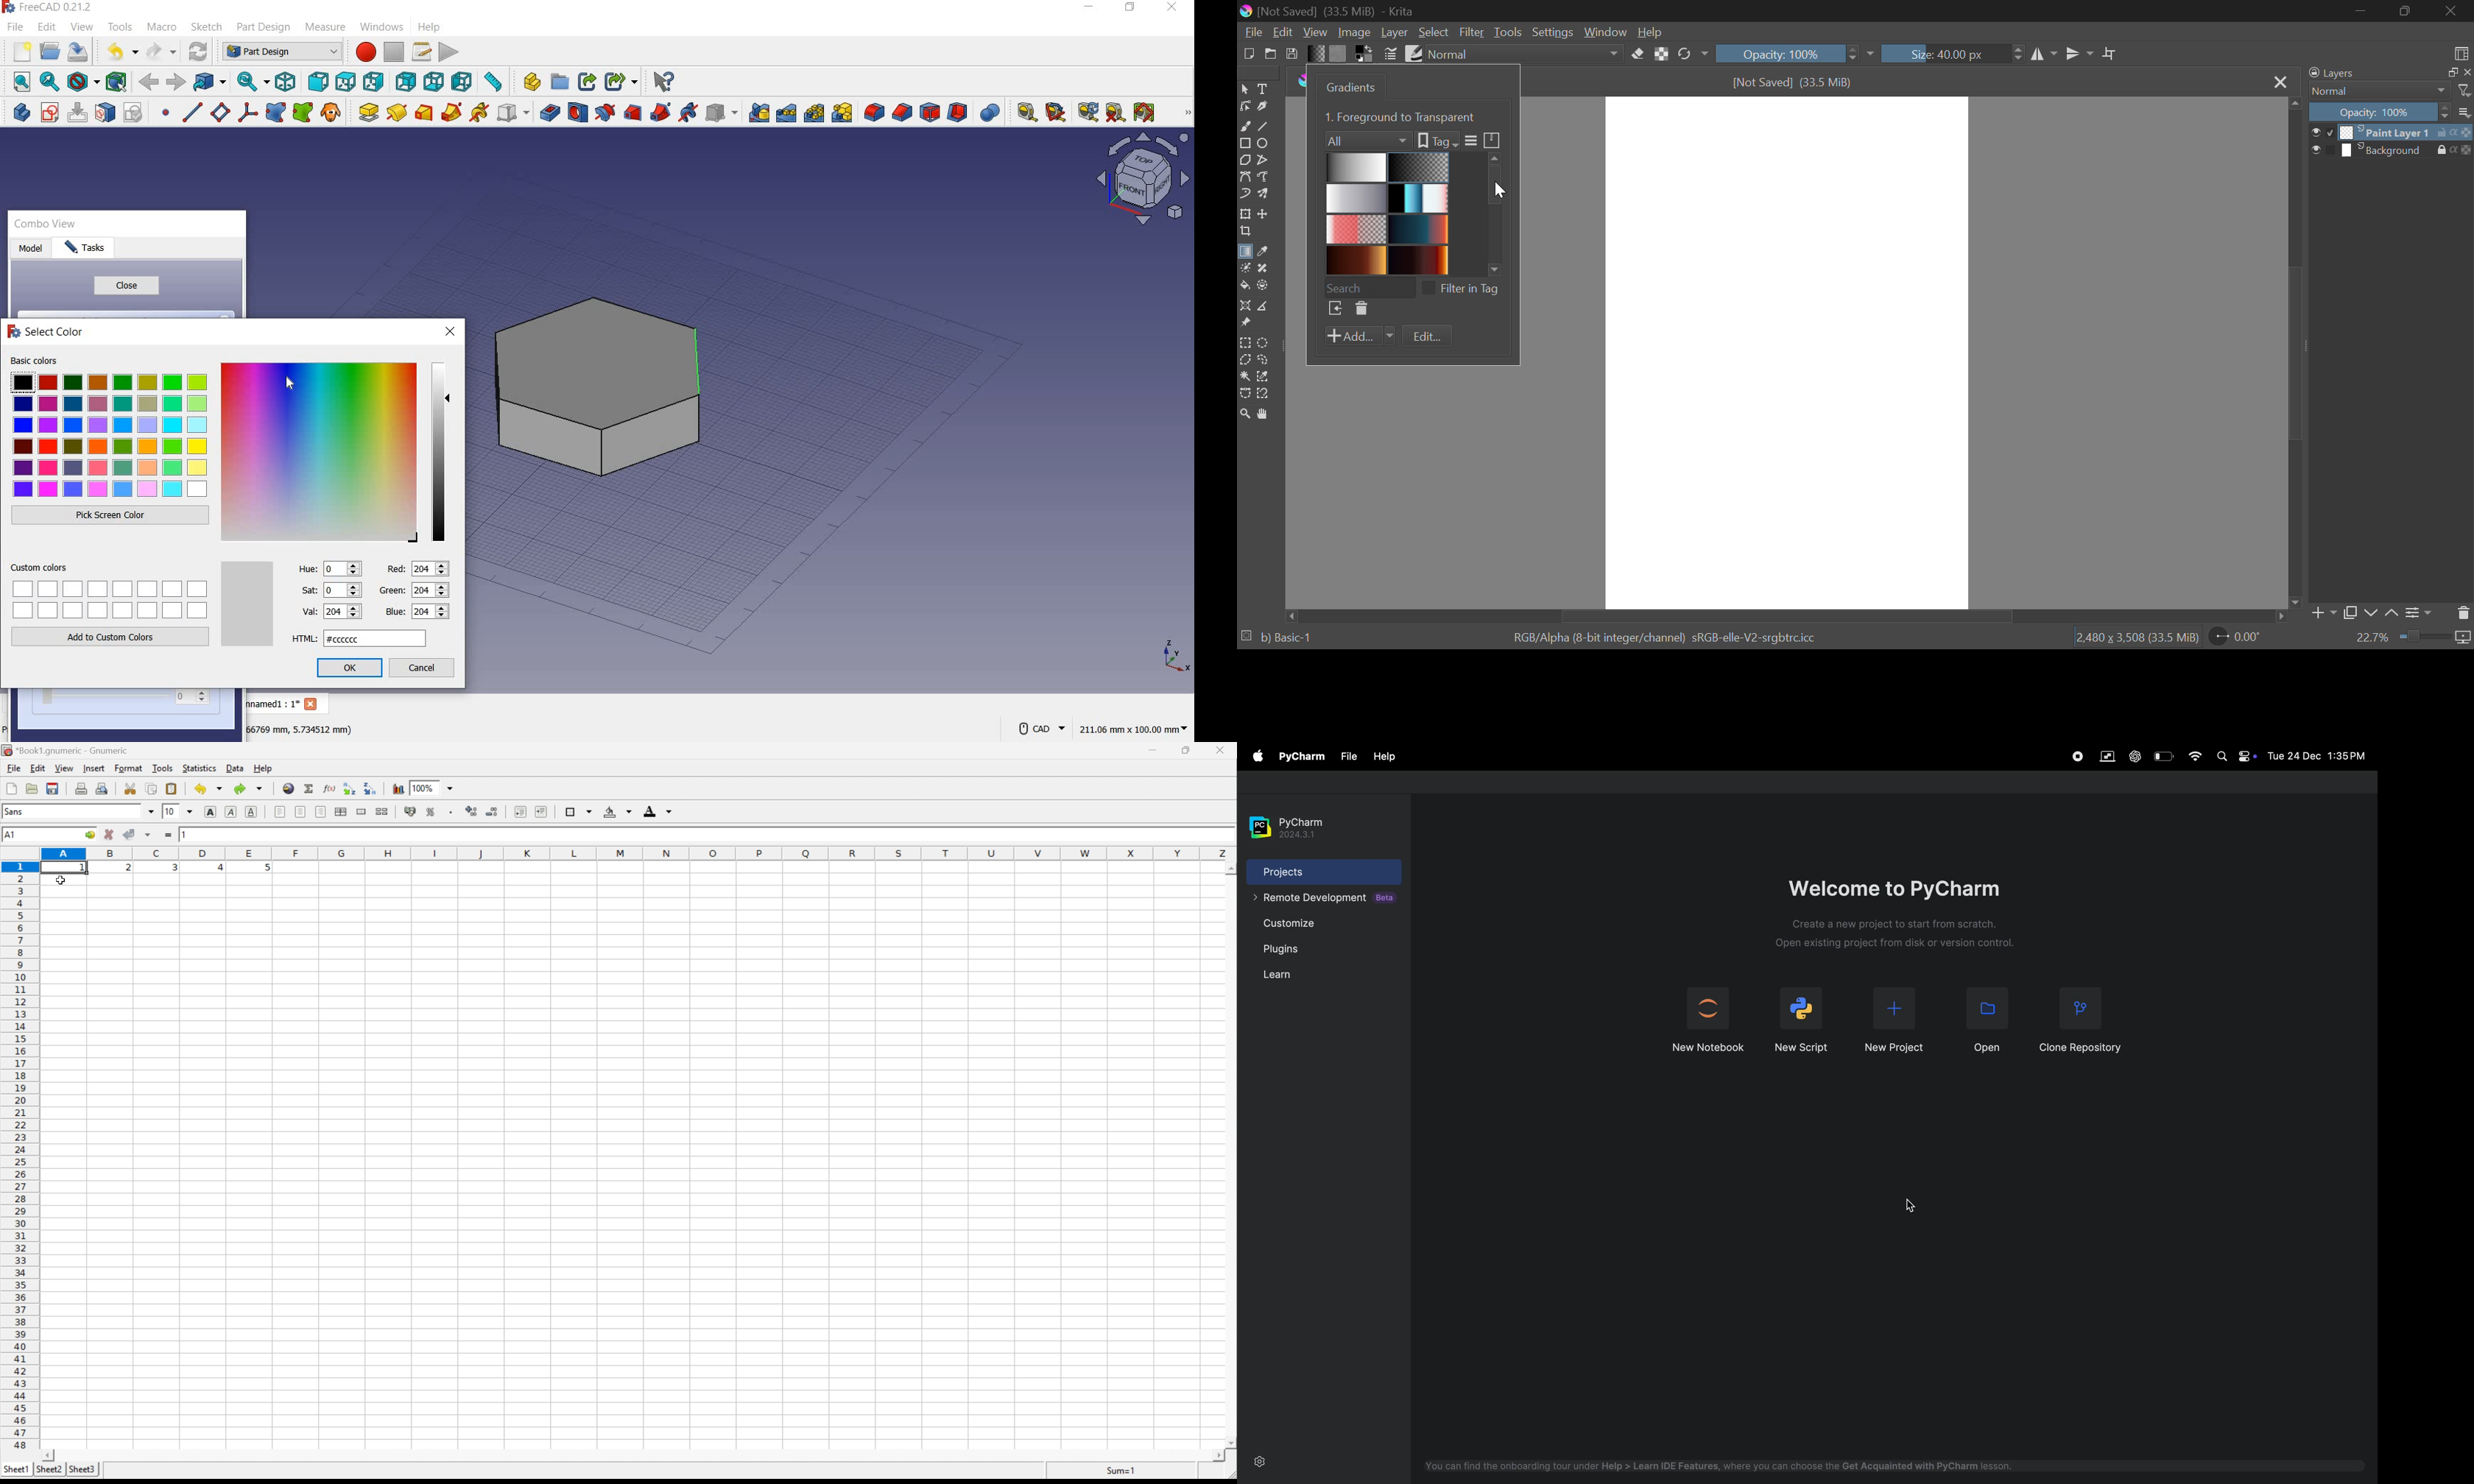 This screenshot has width=2492, height=1484. What do you see at coordinates (1246, 343) in the screenshot?
I see `Rectangular Selection` at bounding box center [1246, 343].